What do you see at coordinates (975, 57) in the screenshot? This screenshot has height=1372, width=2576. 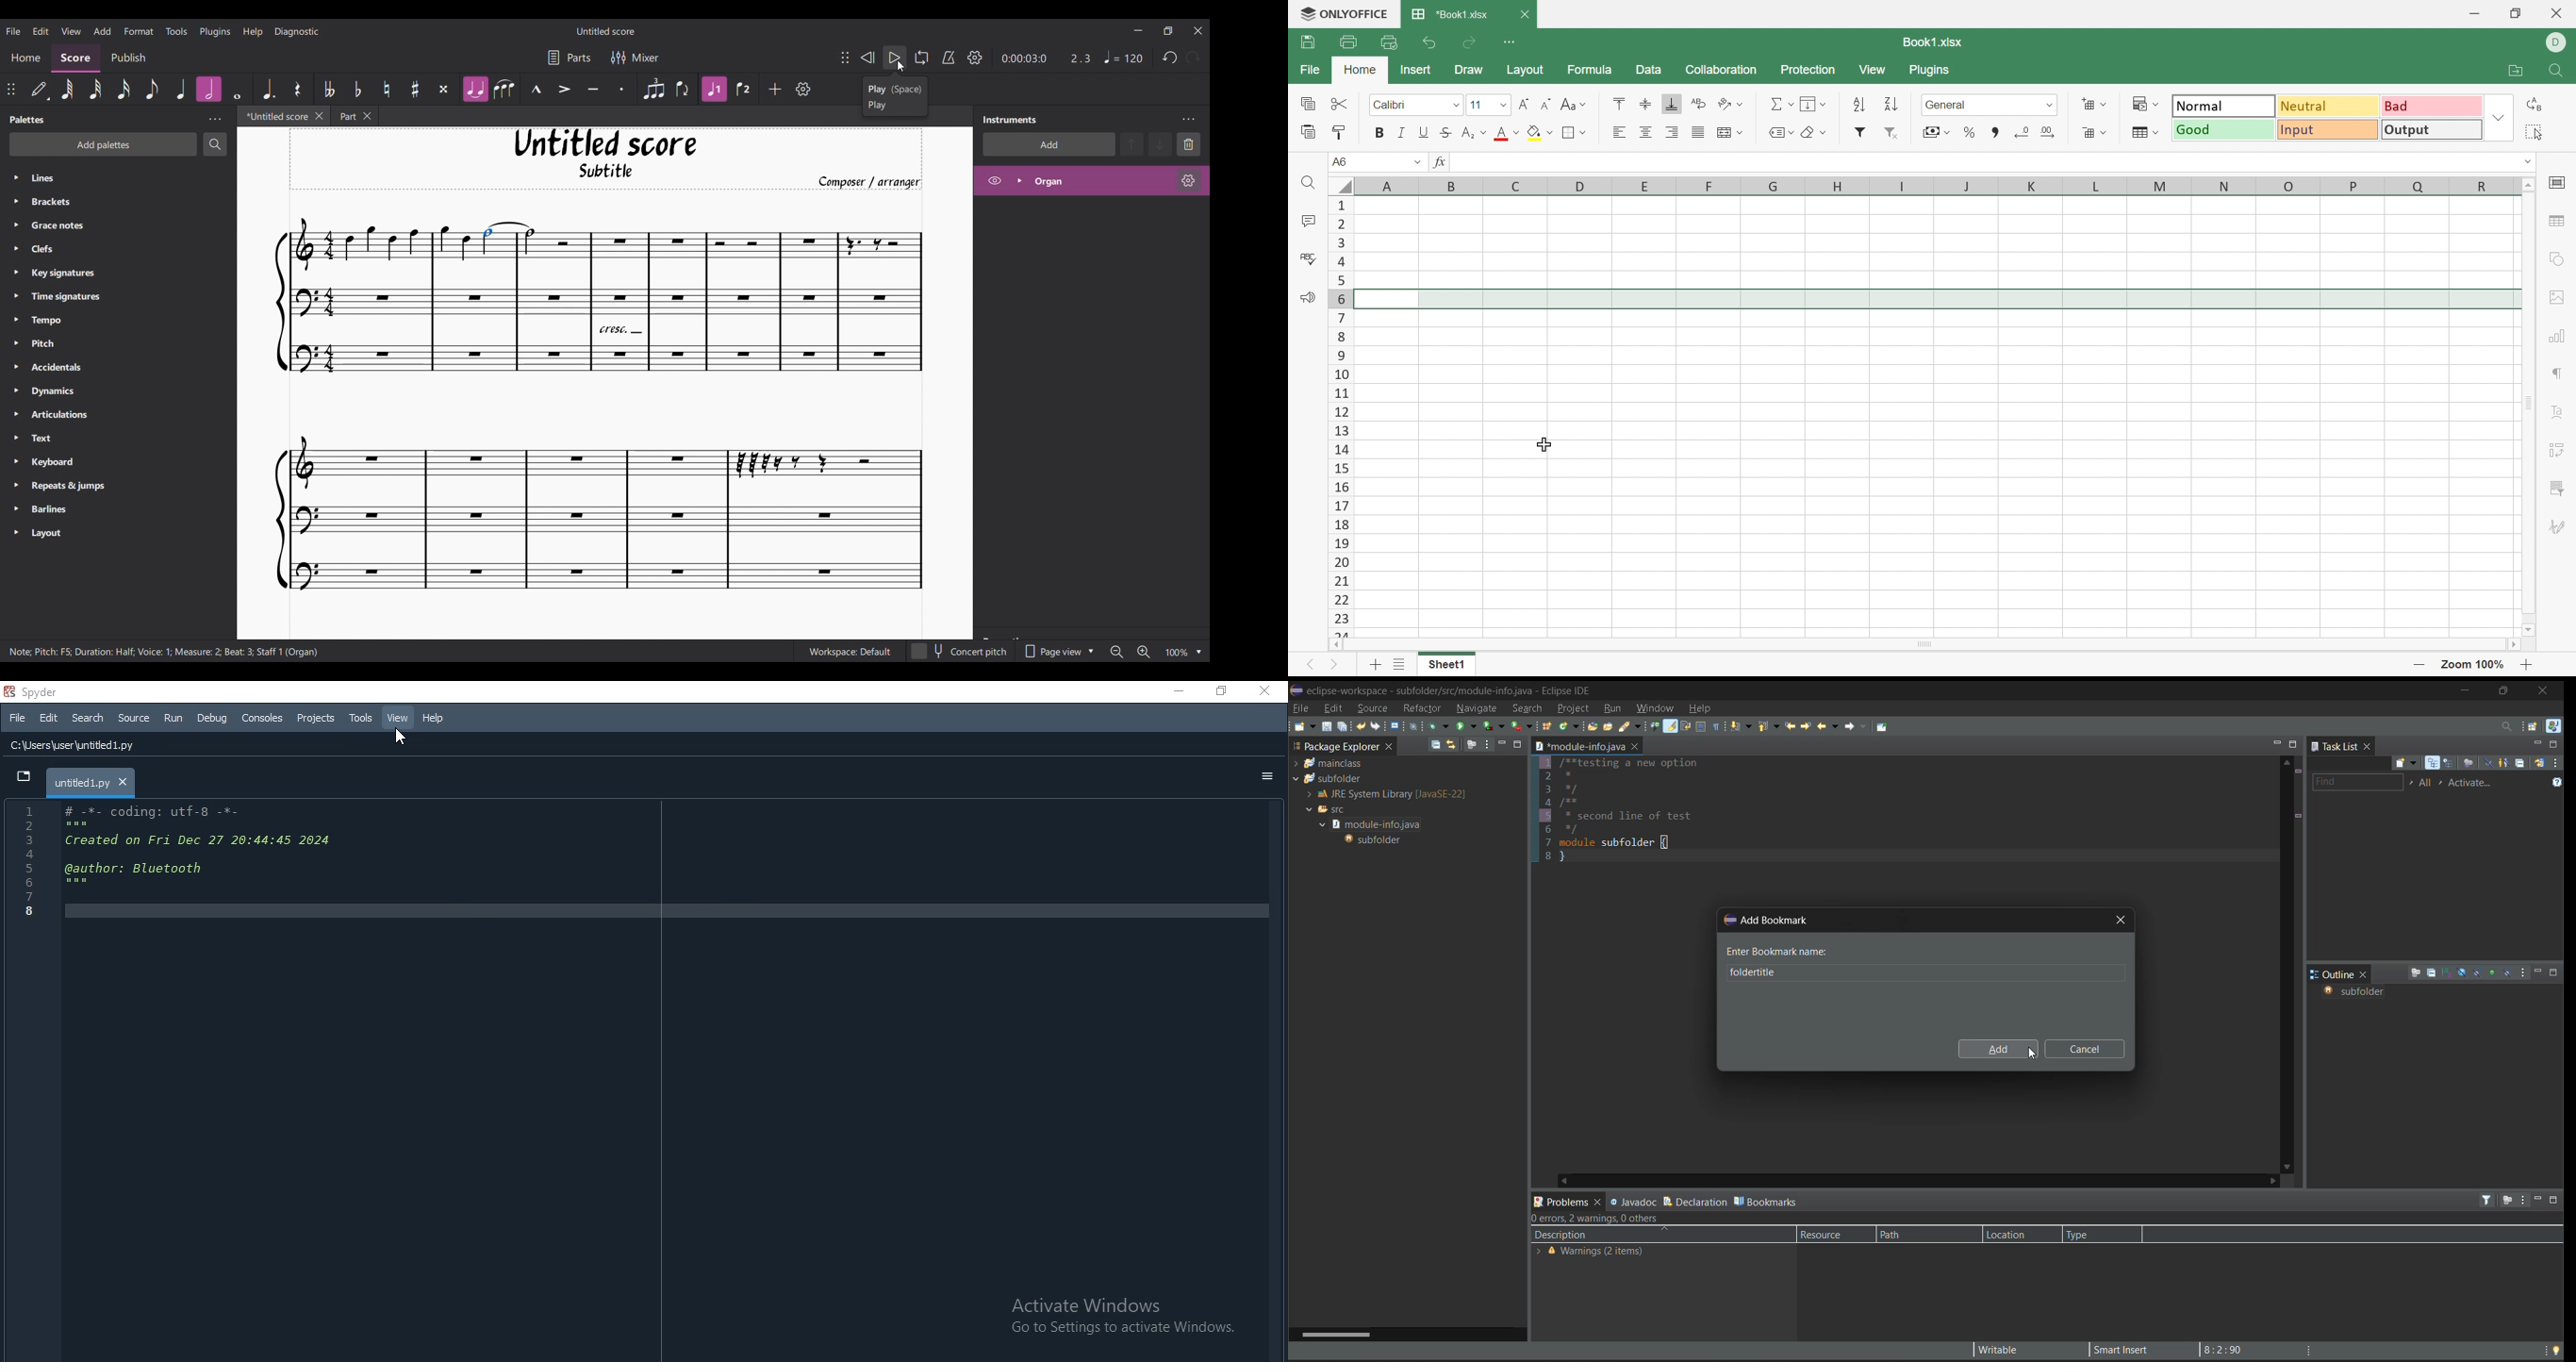 I see `Playback settings` at bounding box center [975, 57].